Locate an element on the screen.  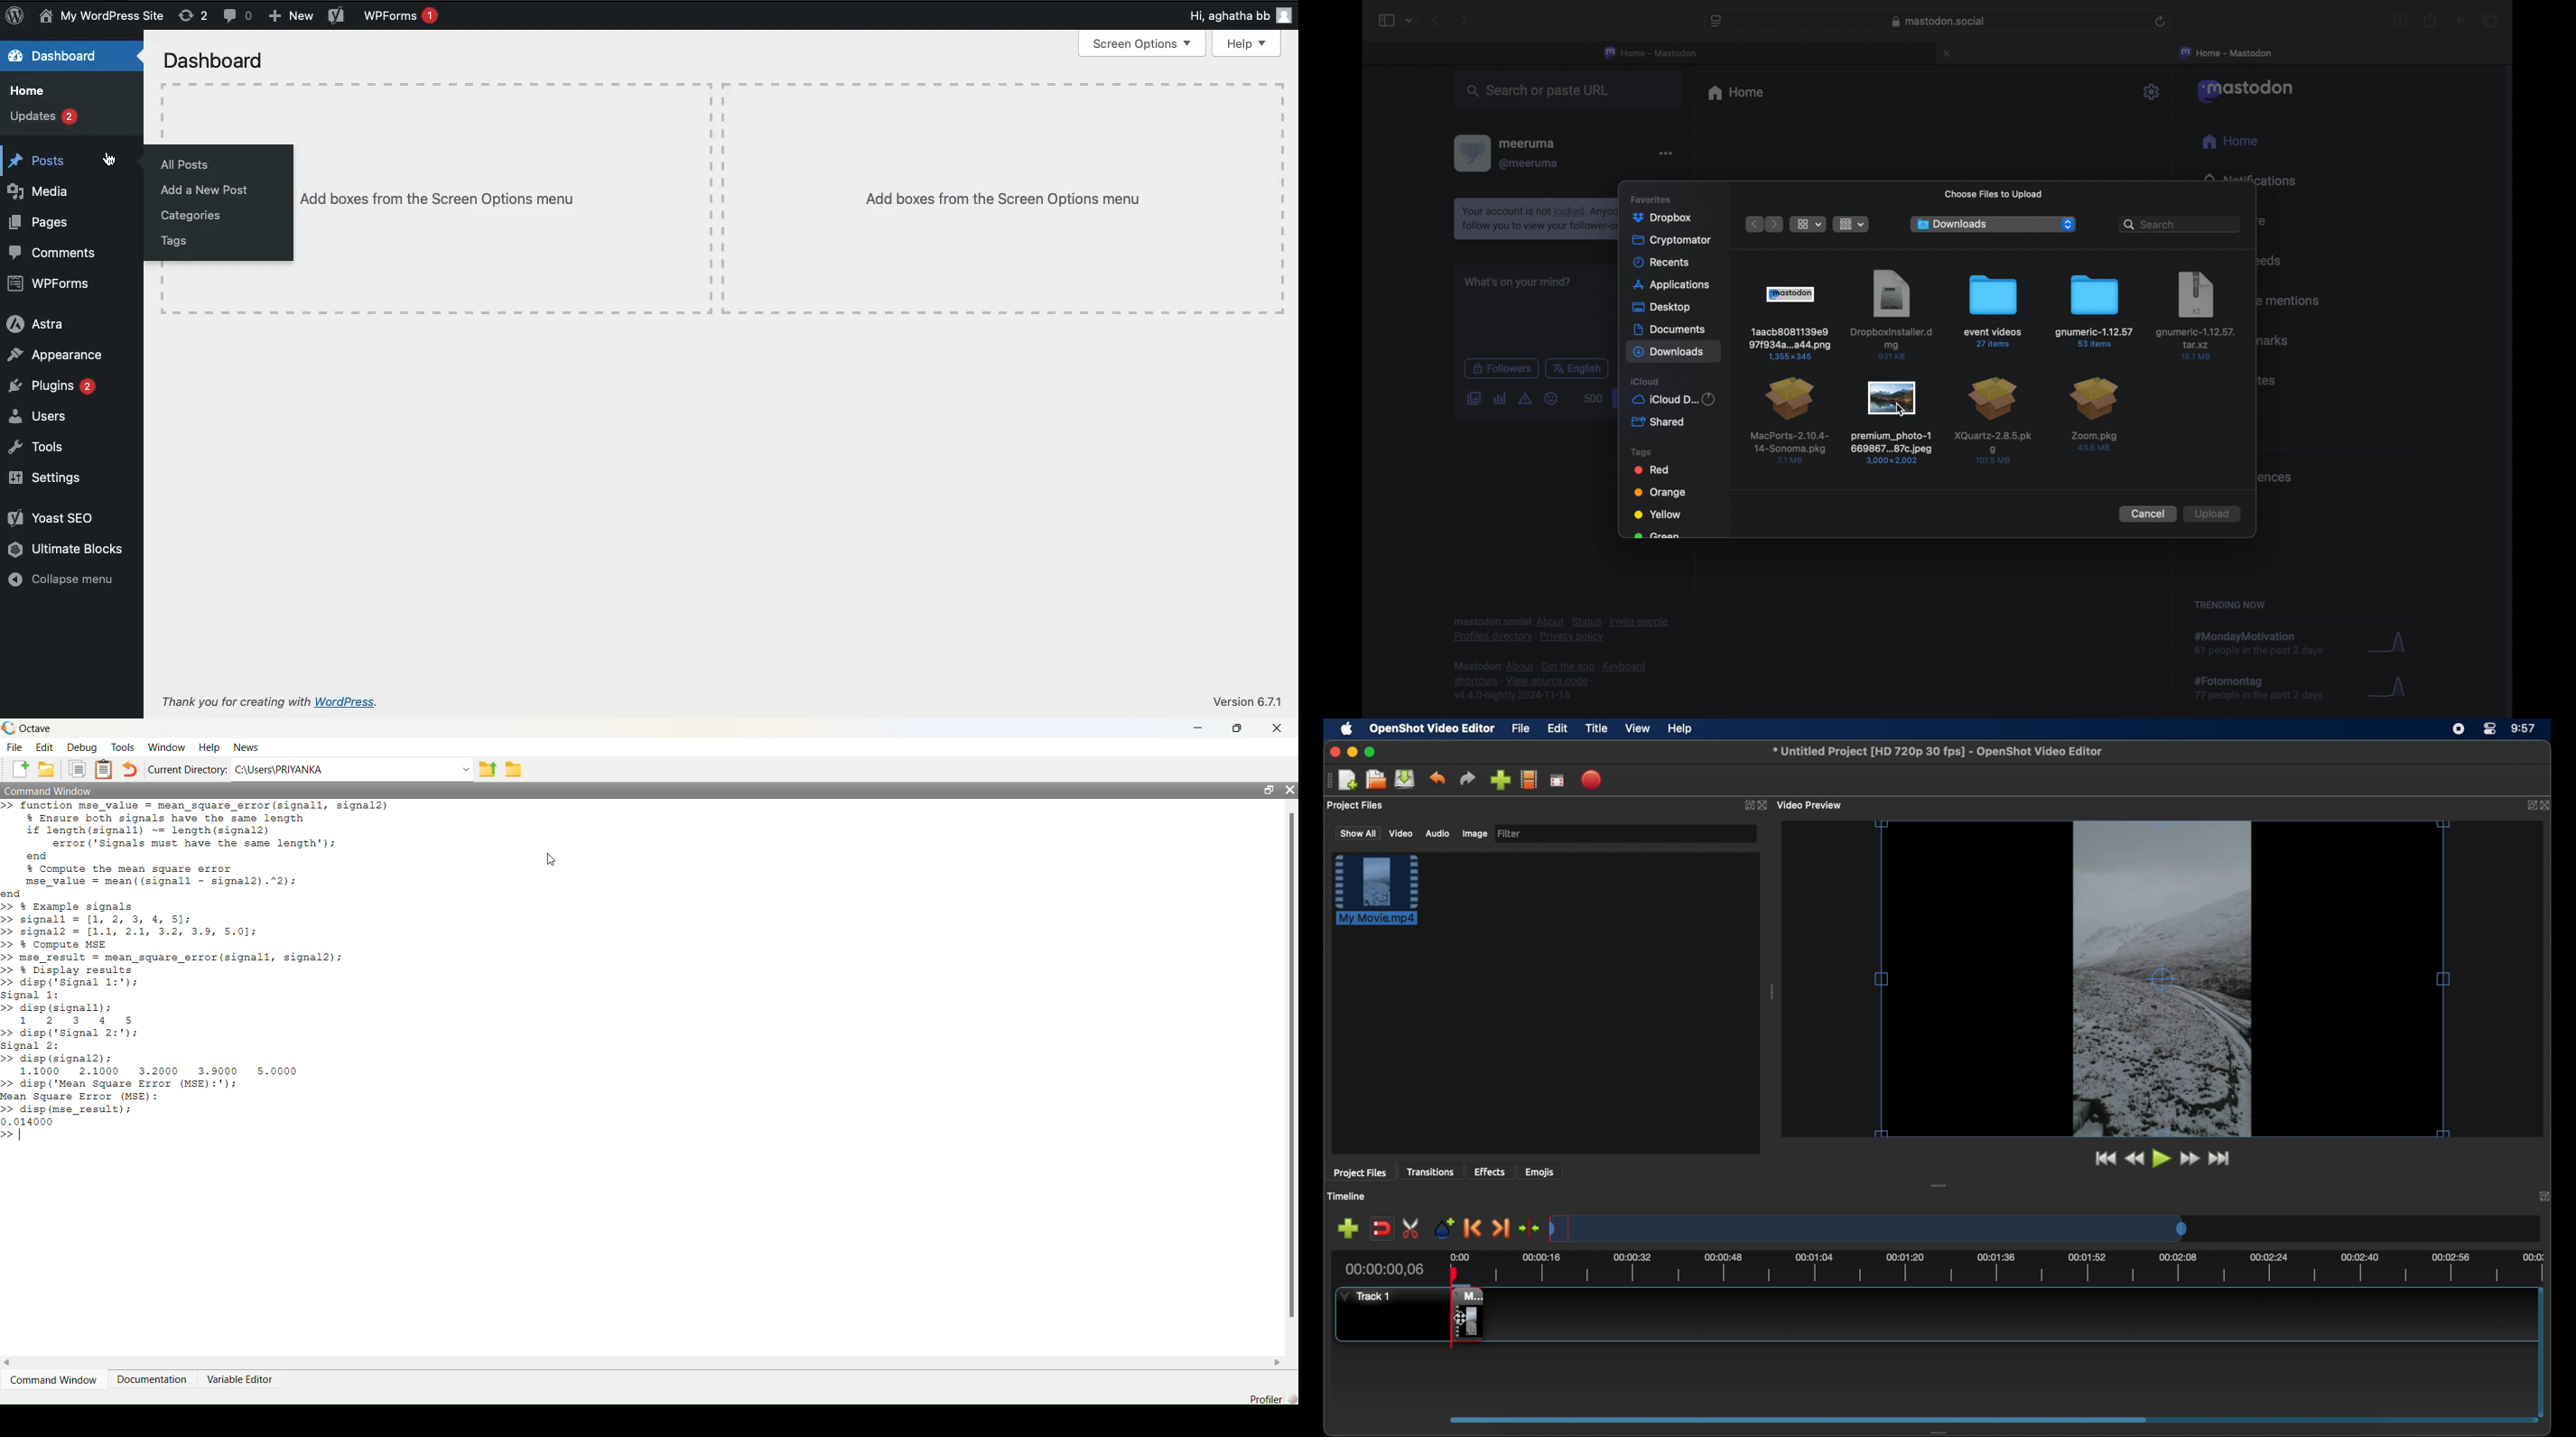
downloads is located at coordinates (2400, 22).